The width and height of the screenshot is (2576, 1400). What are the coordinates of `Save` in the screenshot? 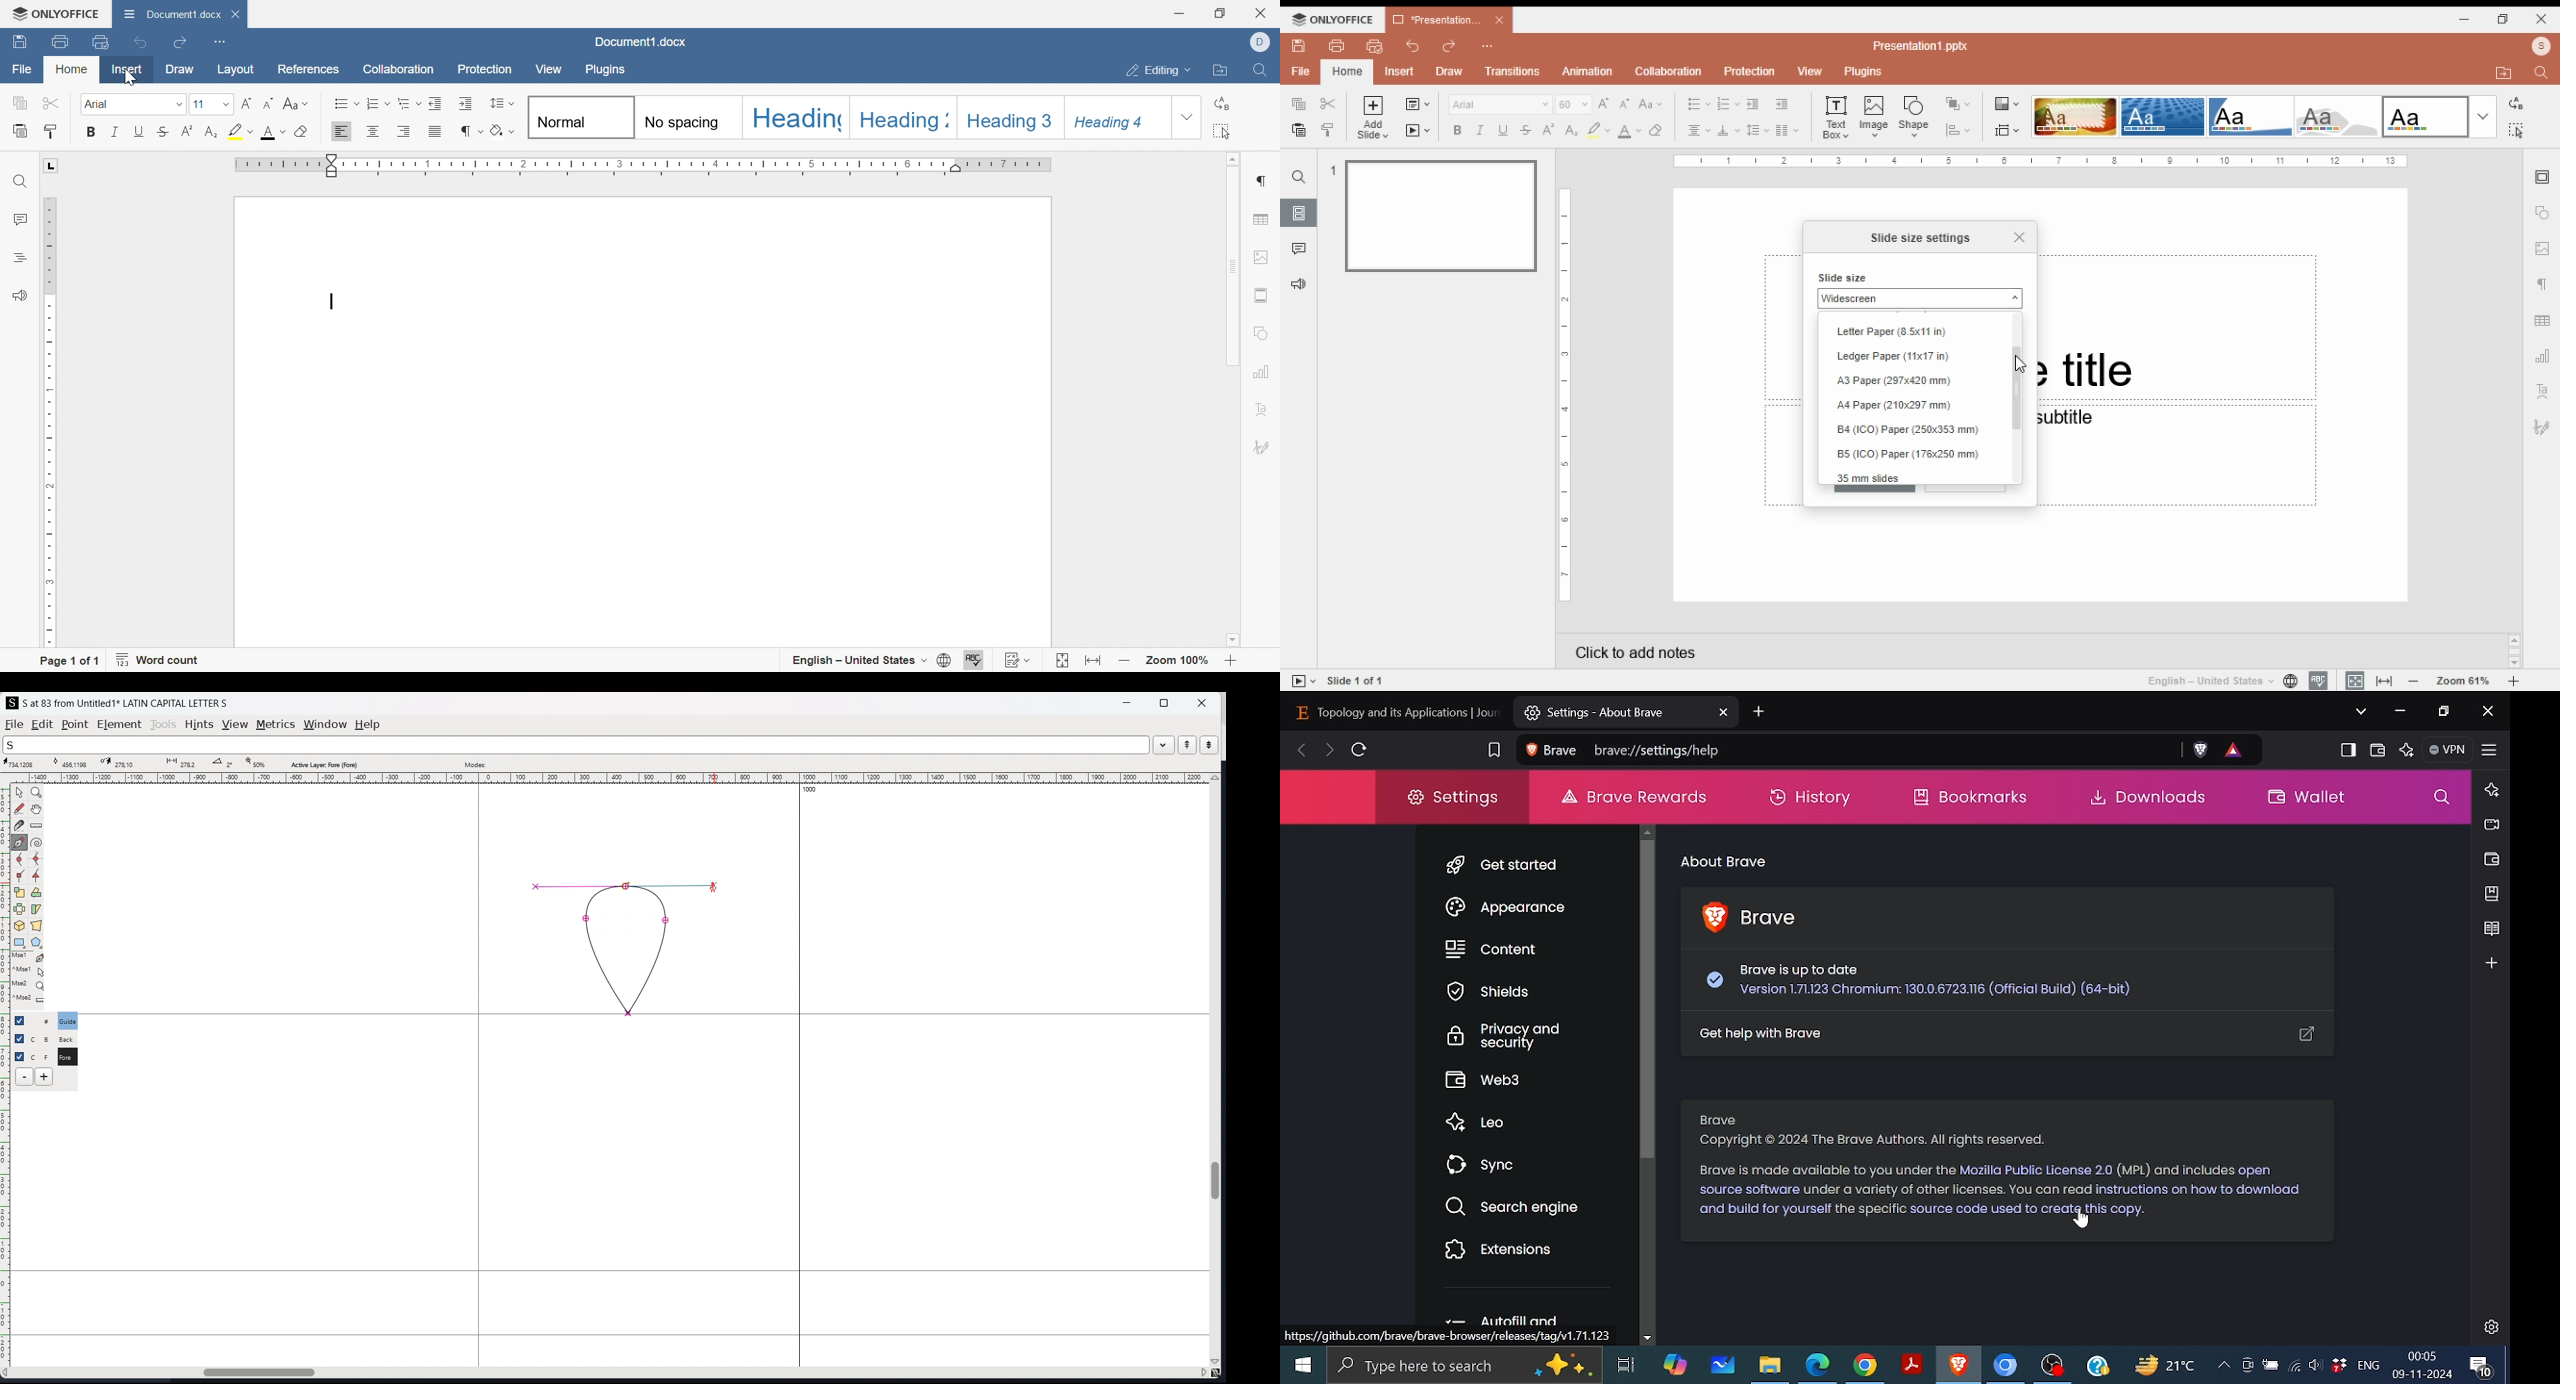 It's located at (18, 41).